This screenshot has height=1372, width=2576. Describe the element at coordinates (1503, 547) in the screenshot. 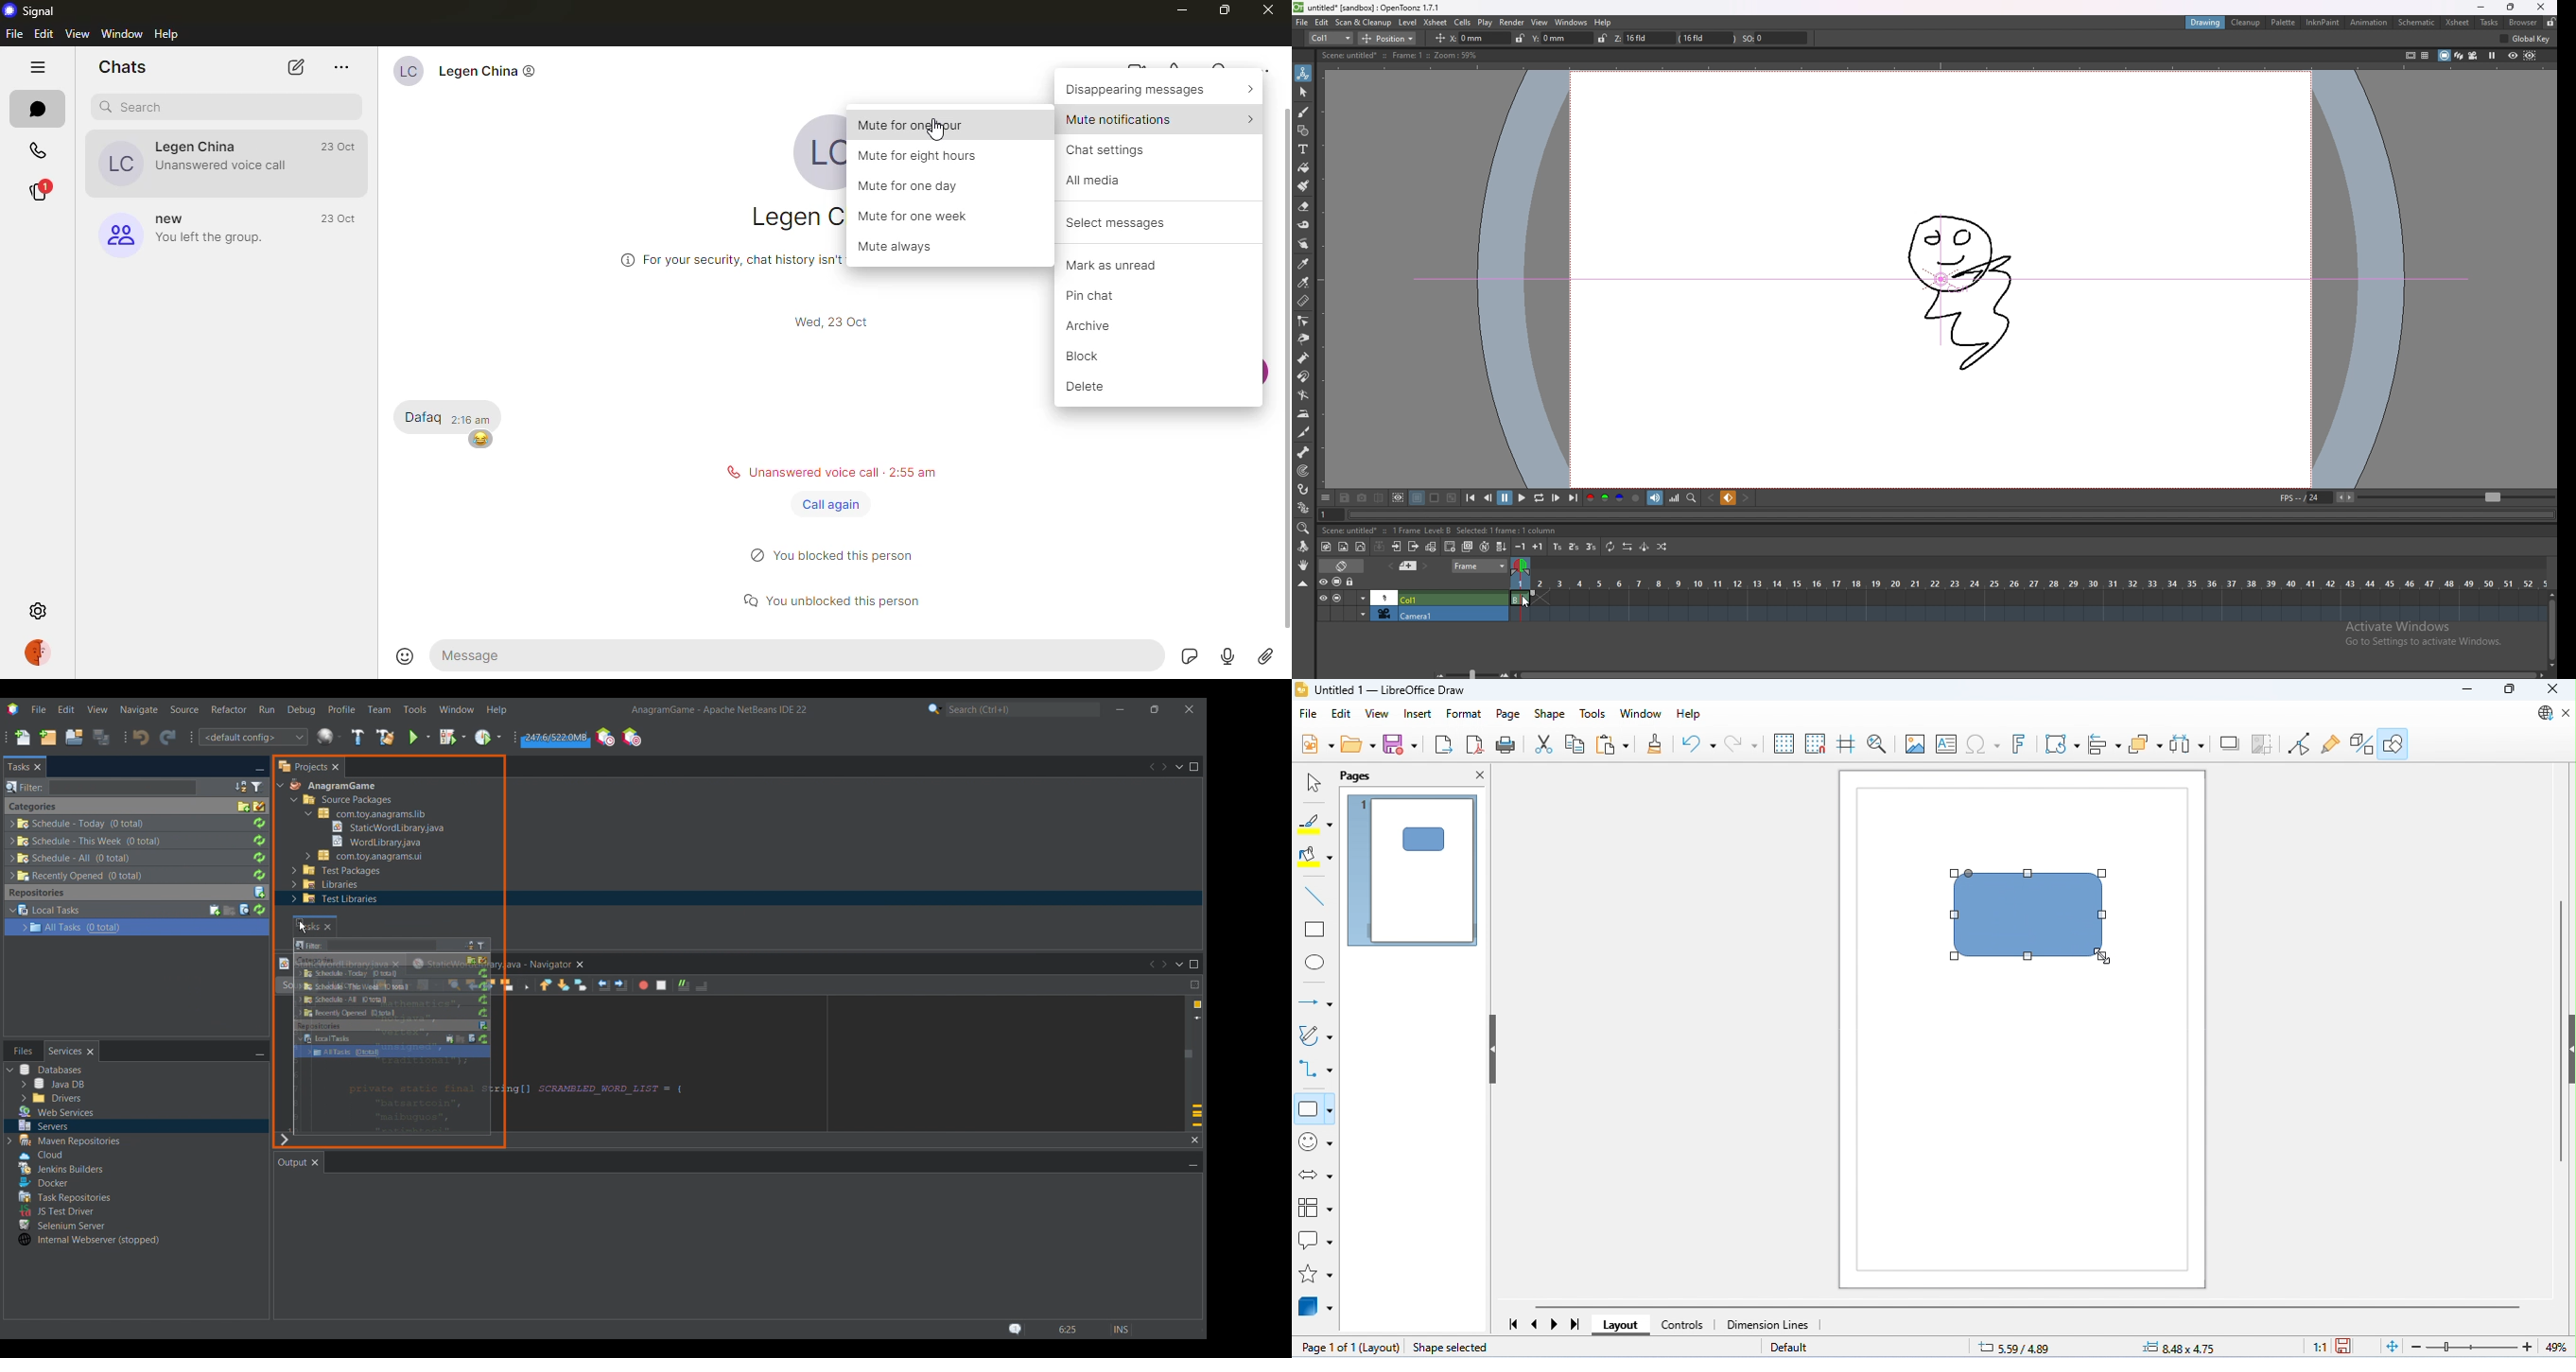

I see `fill in empty cells` at that location.